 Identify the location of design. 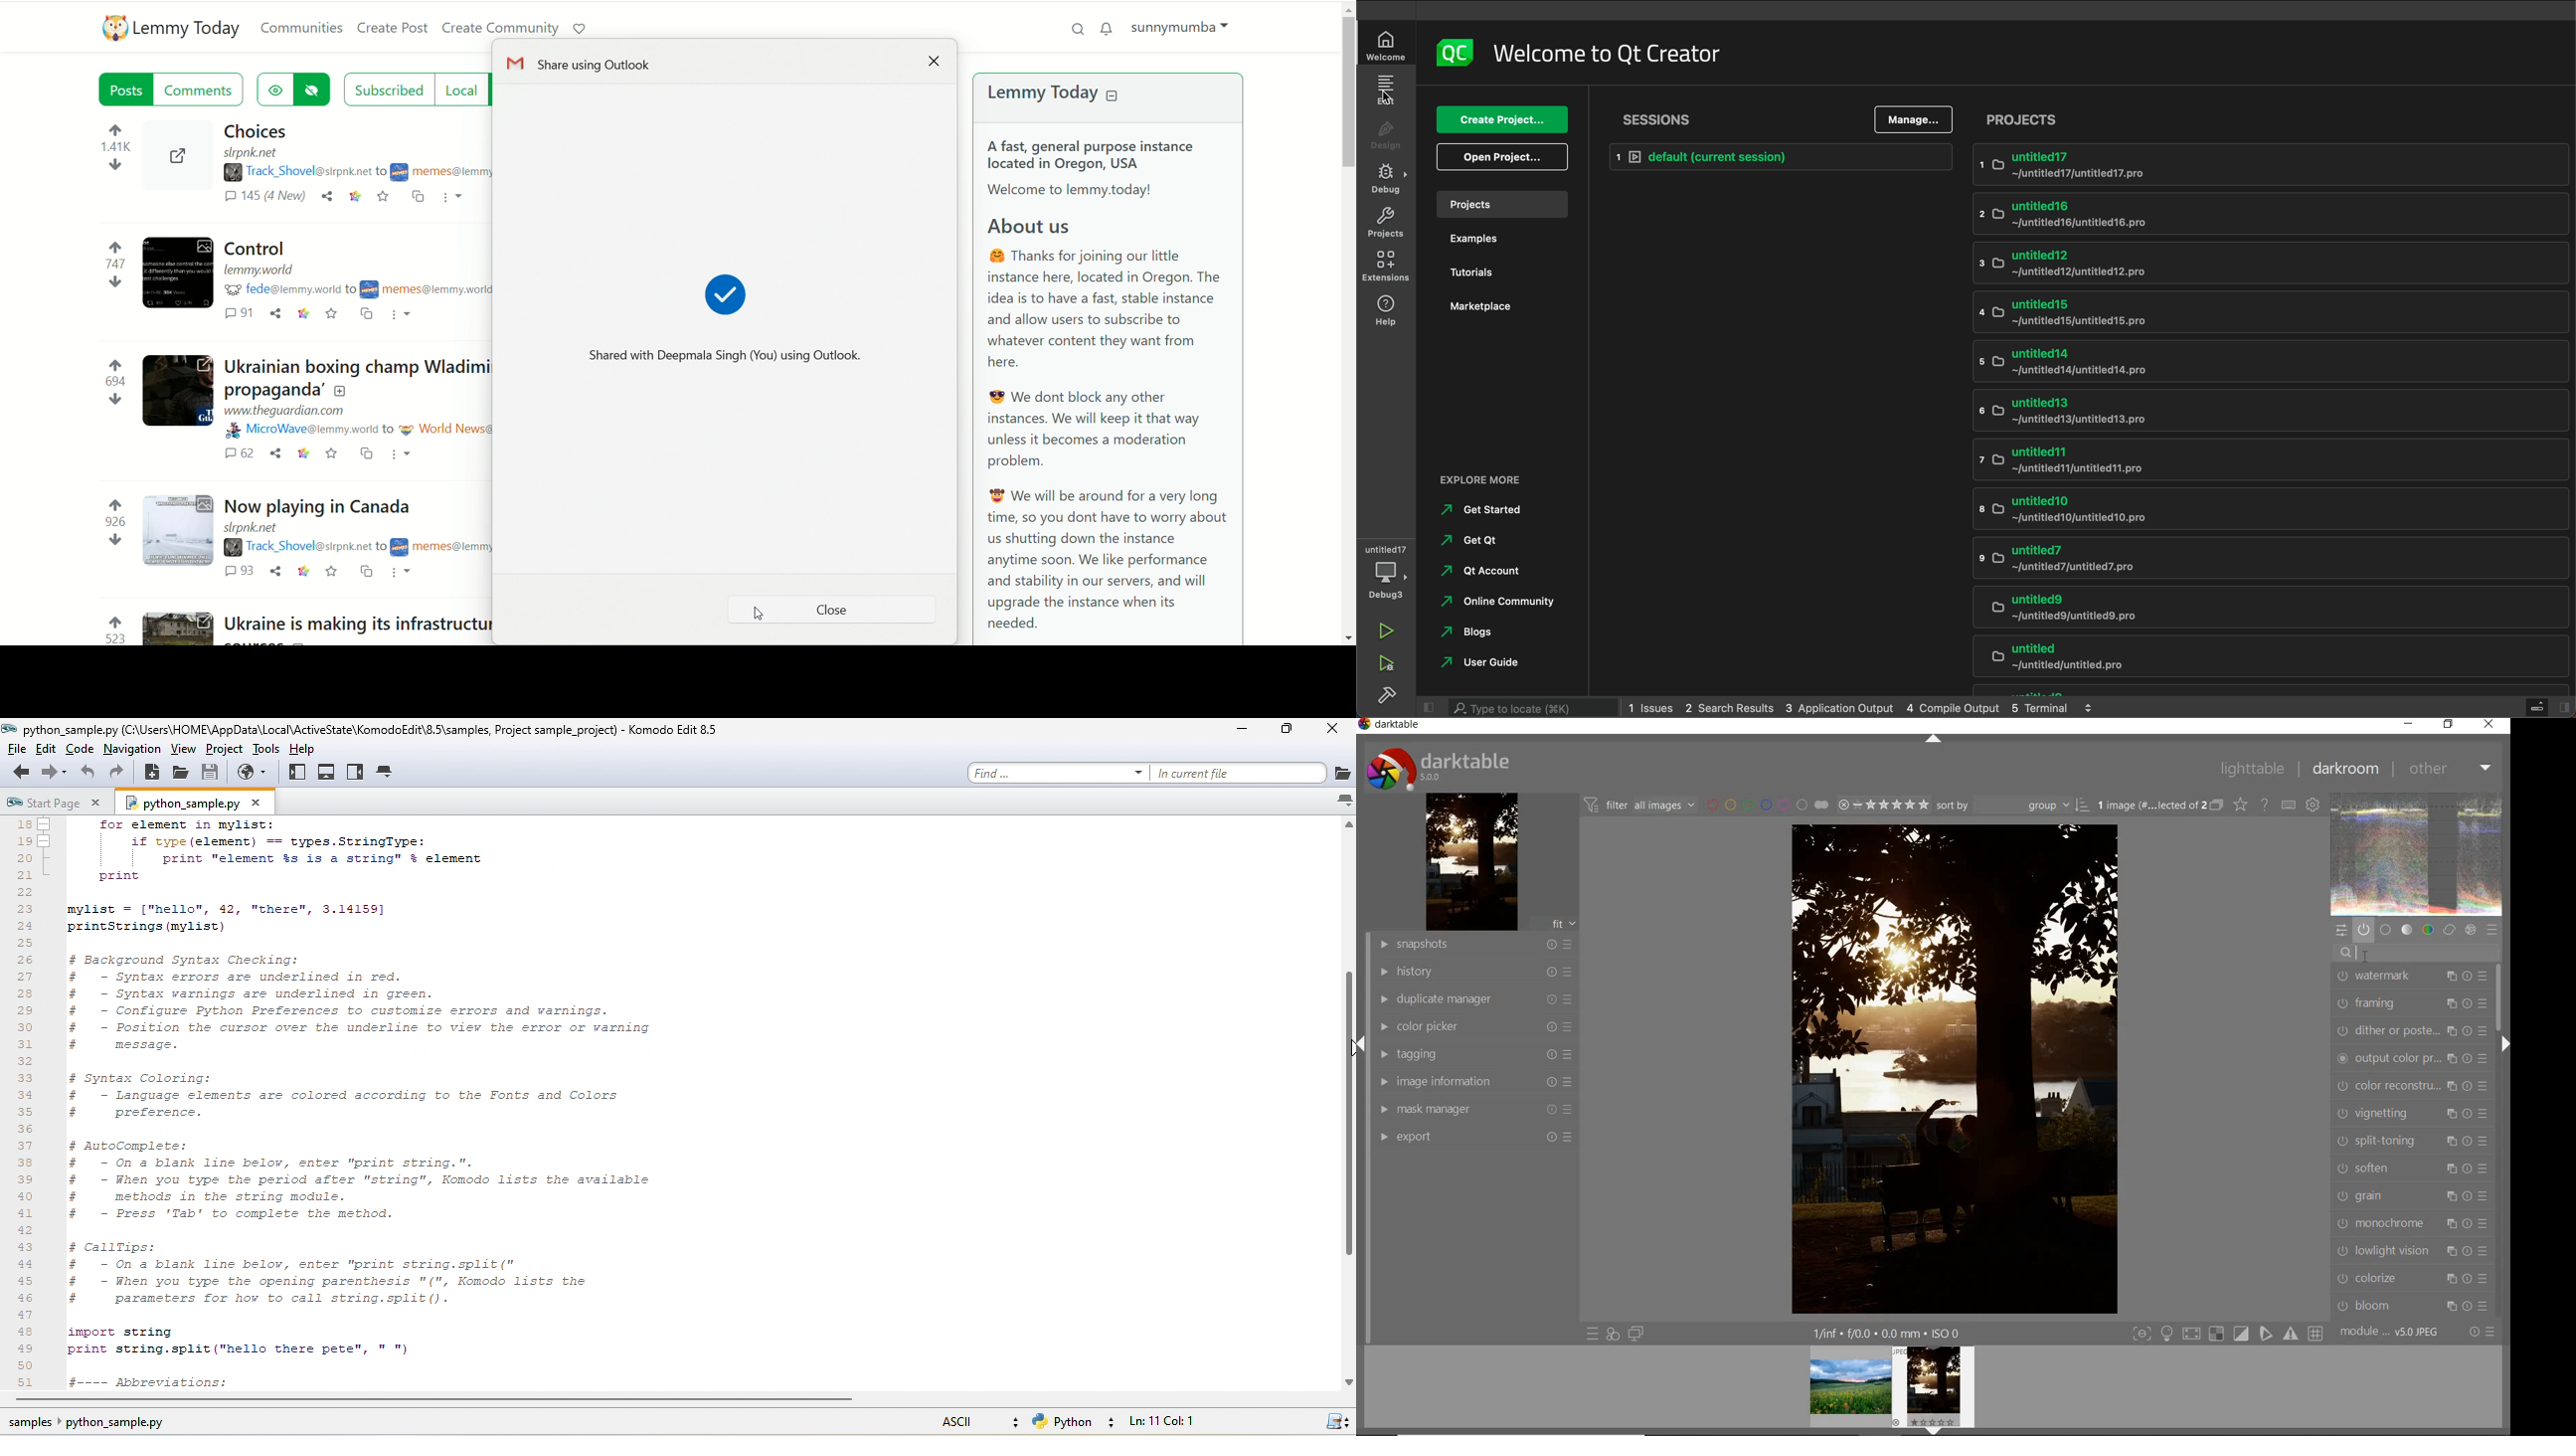
(1391, 134).